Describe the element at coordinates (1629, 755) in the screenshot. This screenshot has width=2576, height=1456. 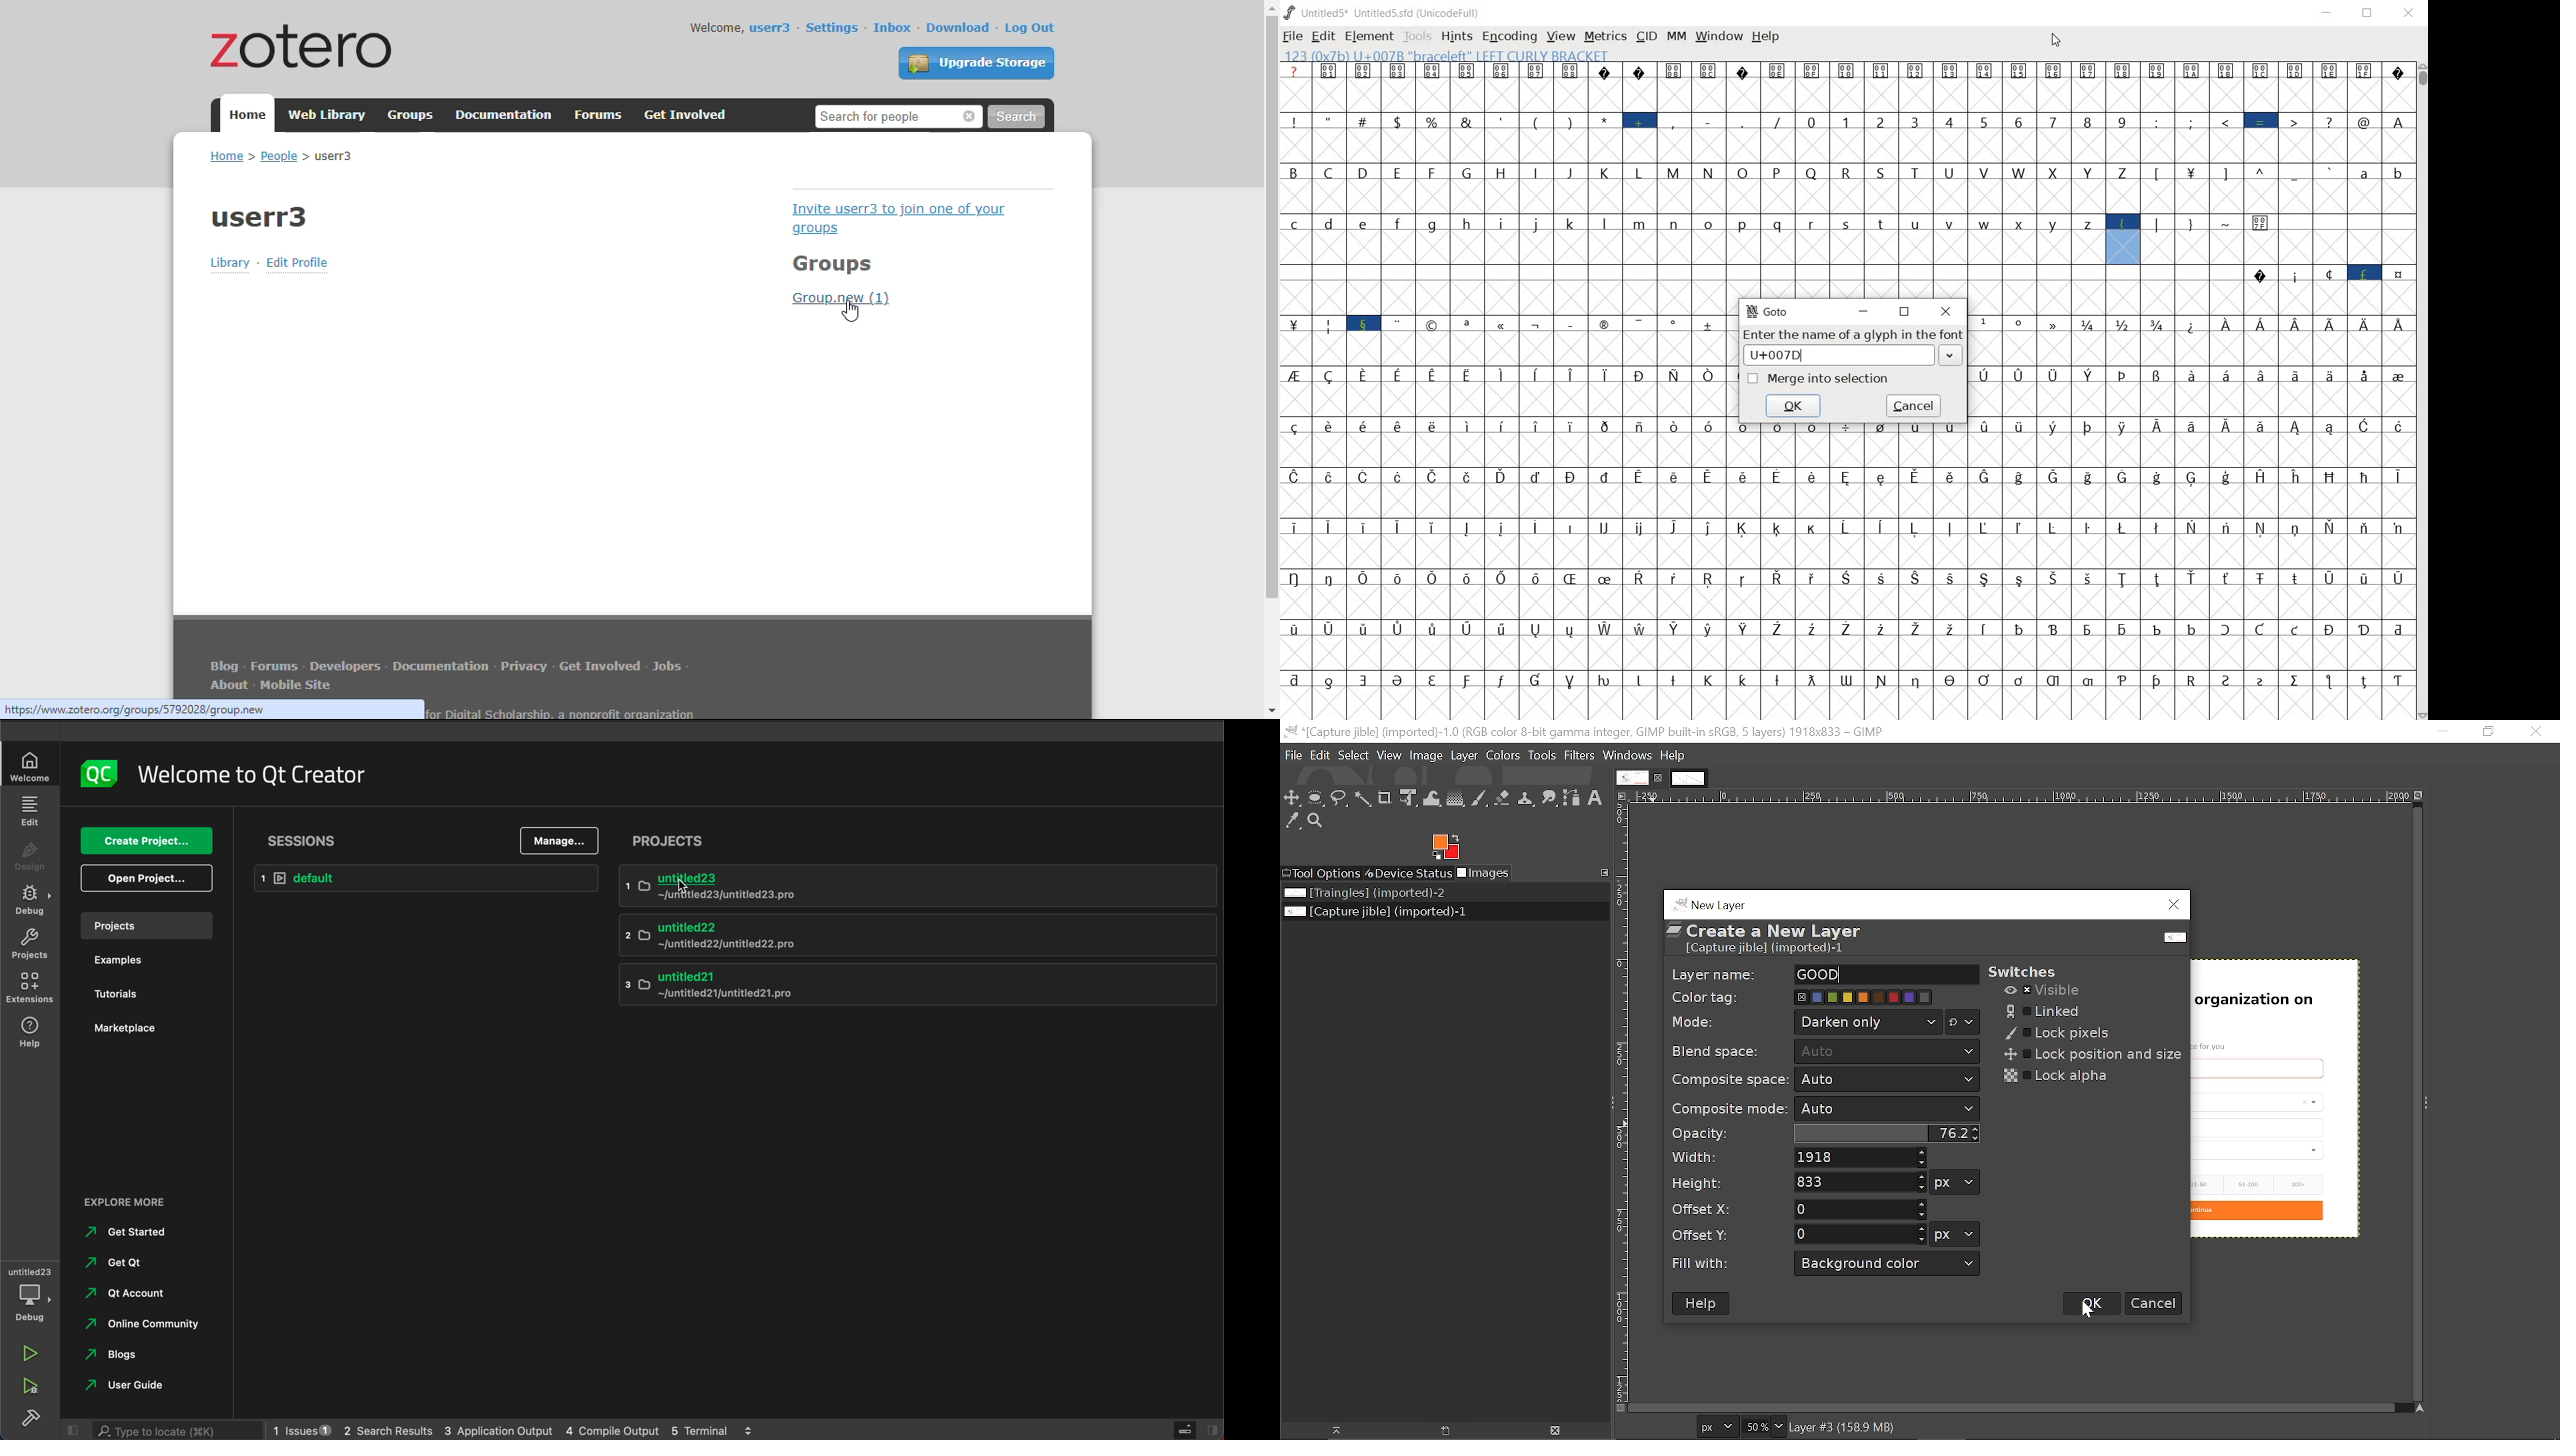
I see `Window` at that location.